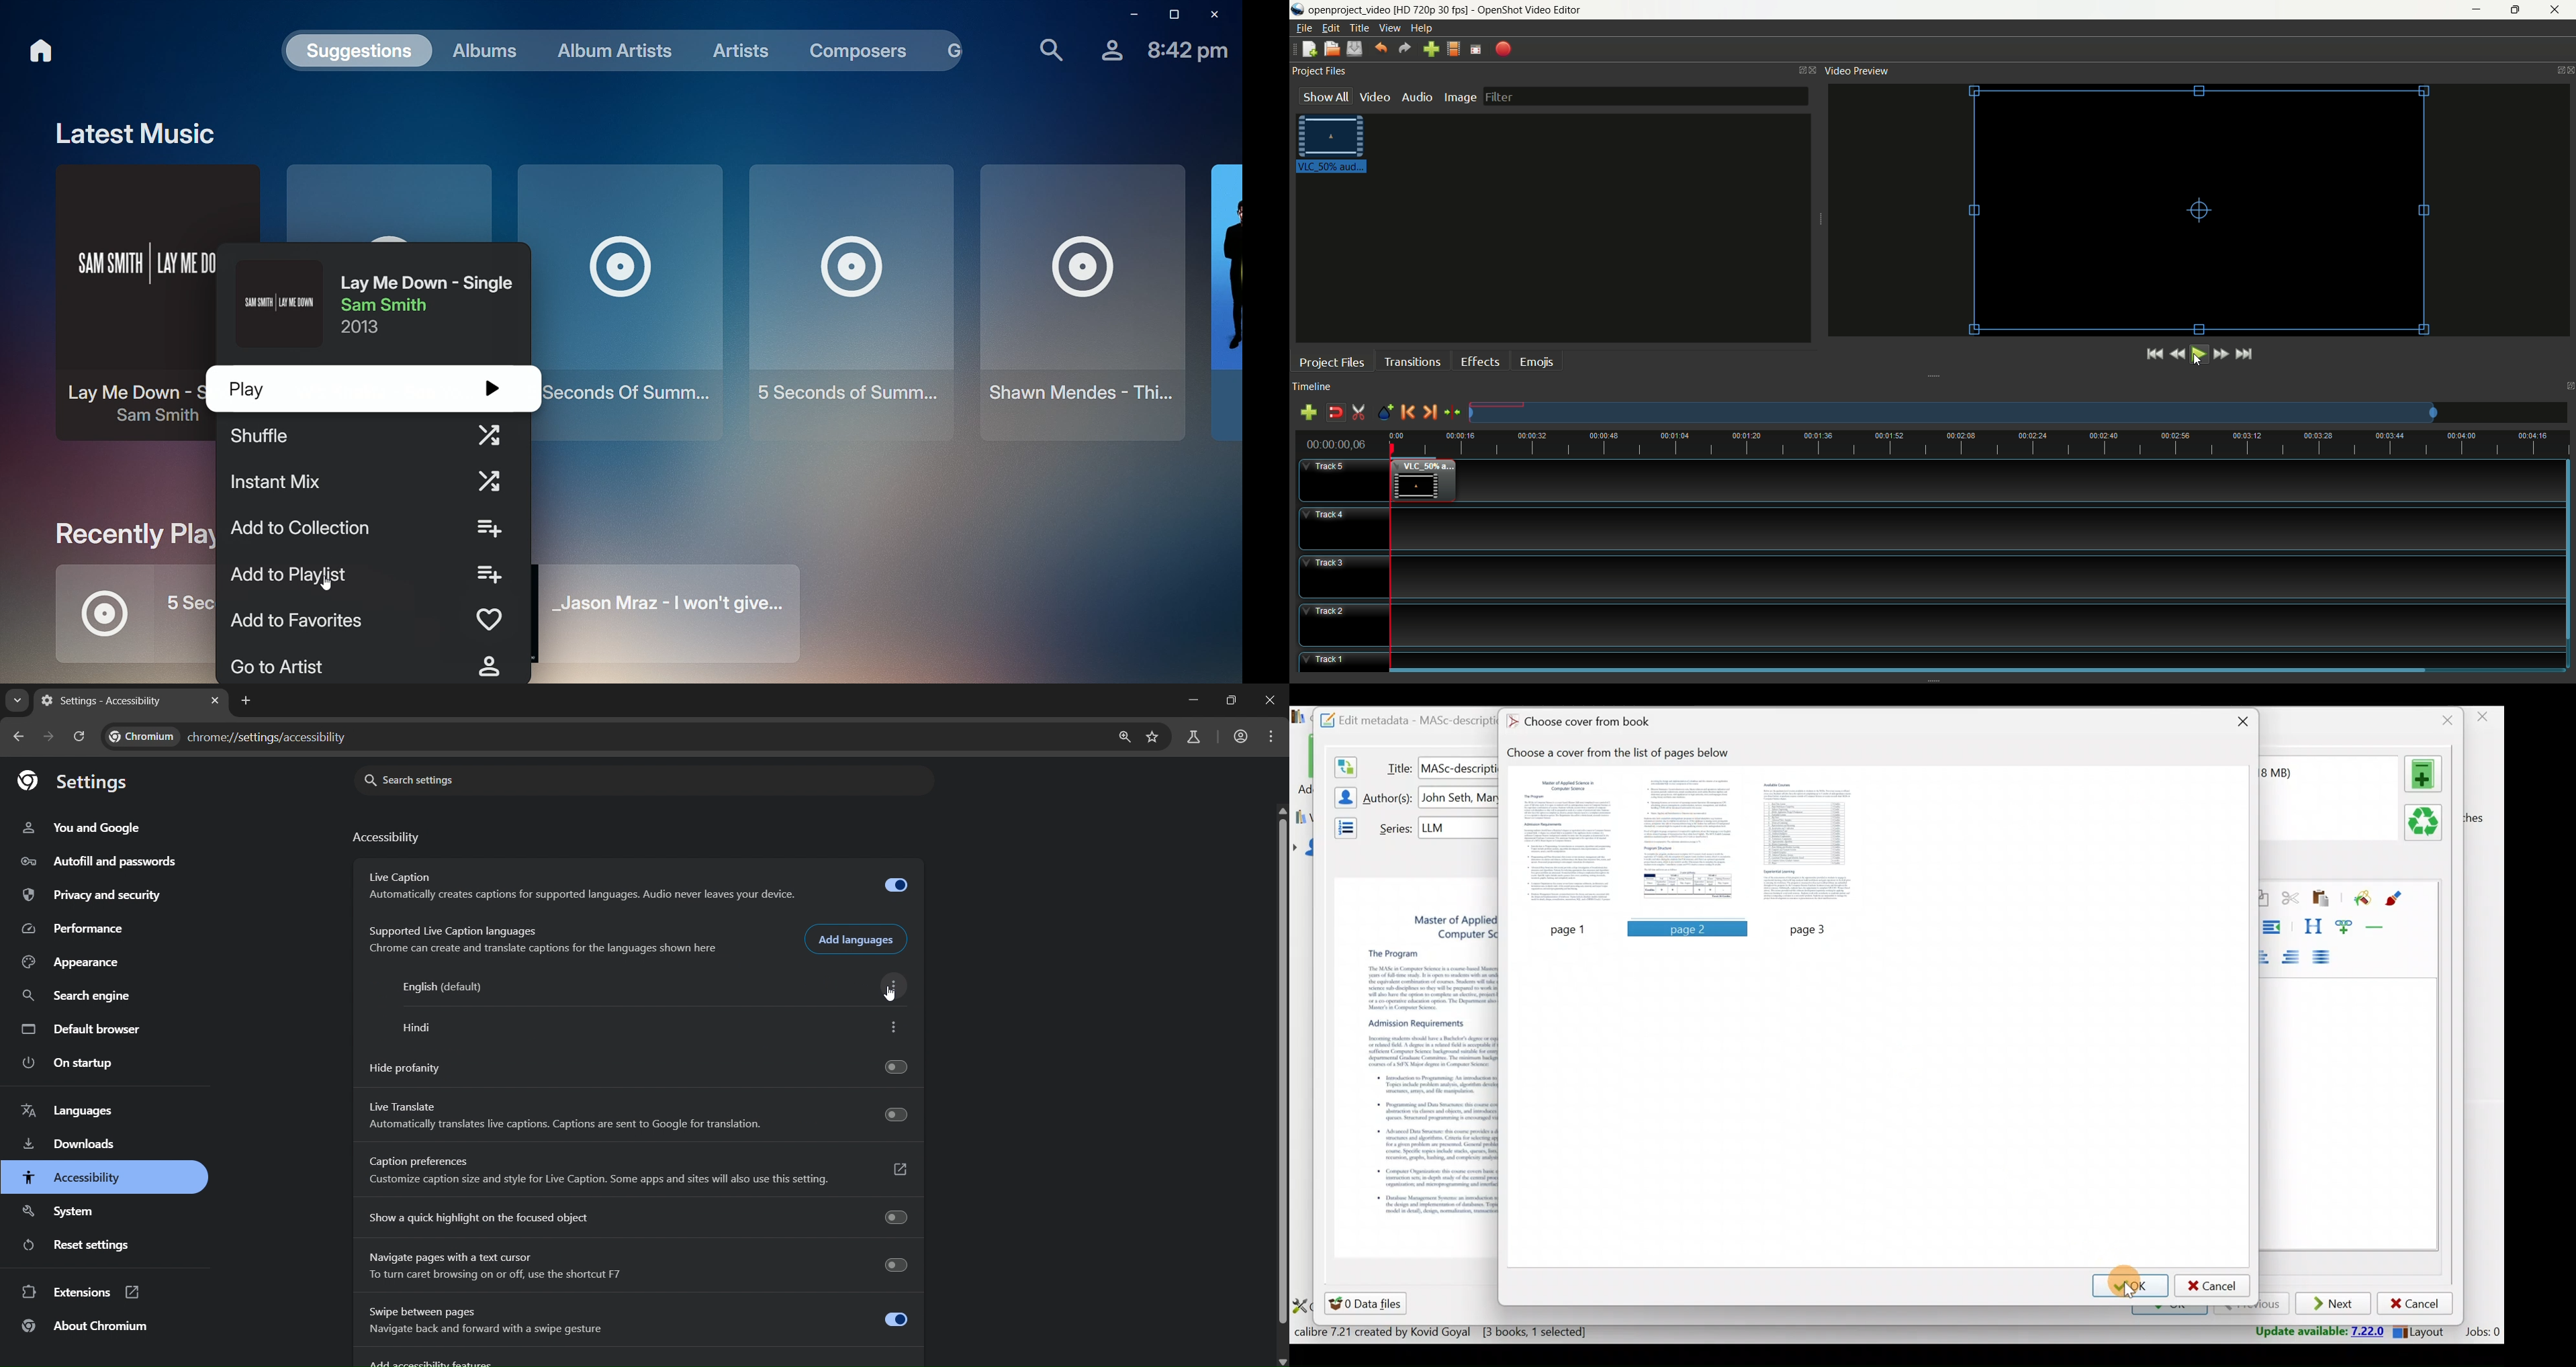  I want to click on scroll down, so click(1281, 1362).